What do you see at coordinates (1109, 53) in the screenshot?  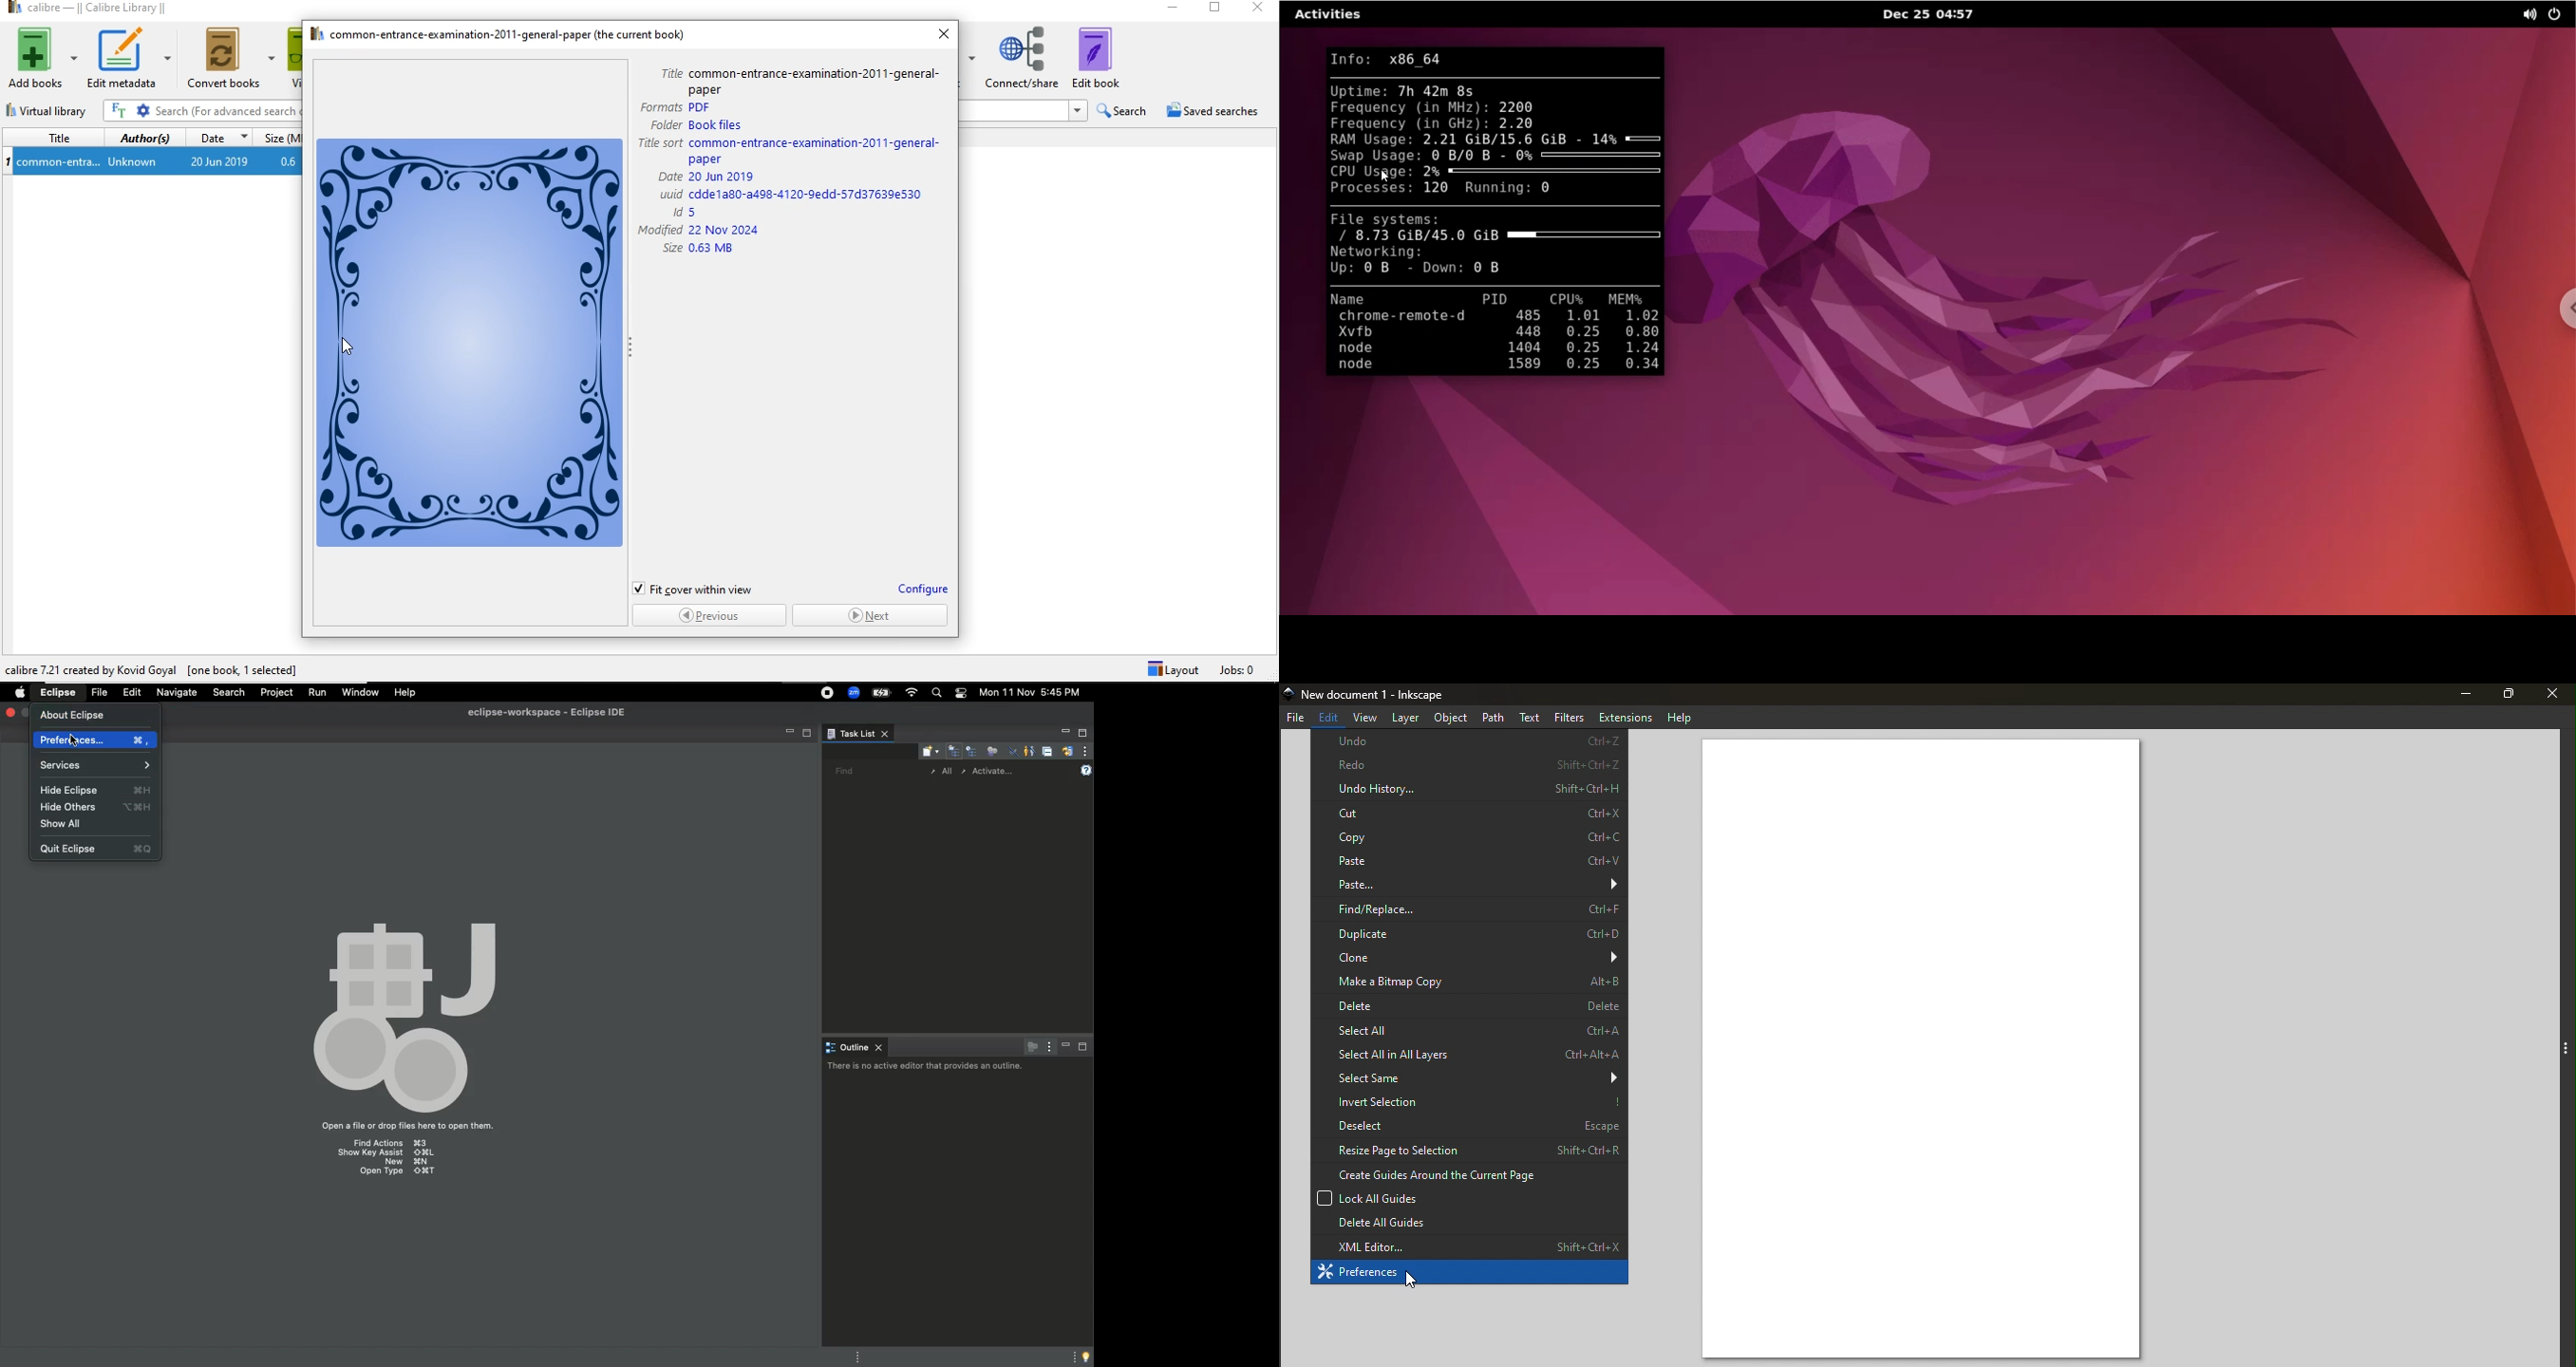 I see `edit book` at bounding box center [1109, 53].